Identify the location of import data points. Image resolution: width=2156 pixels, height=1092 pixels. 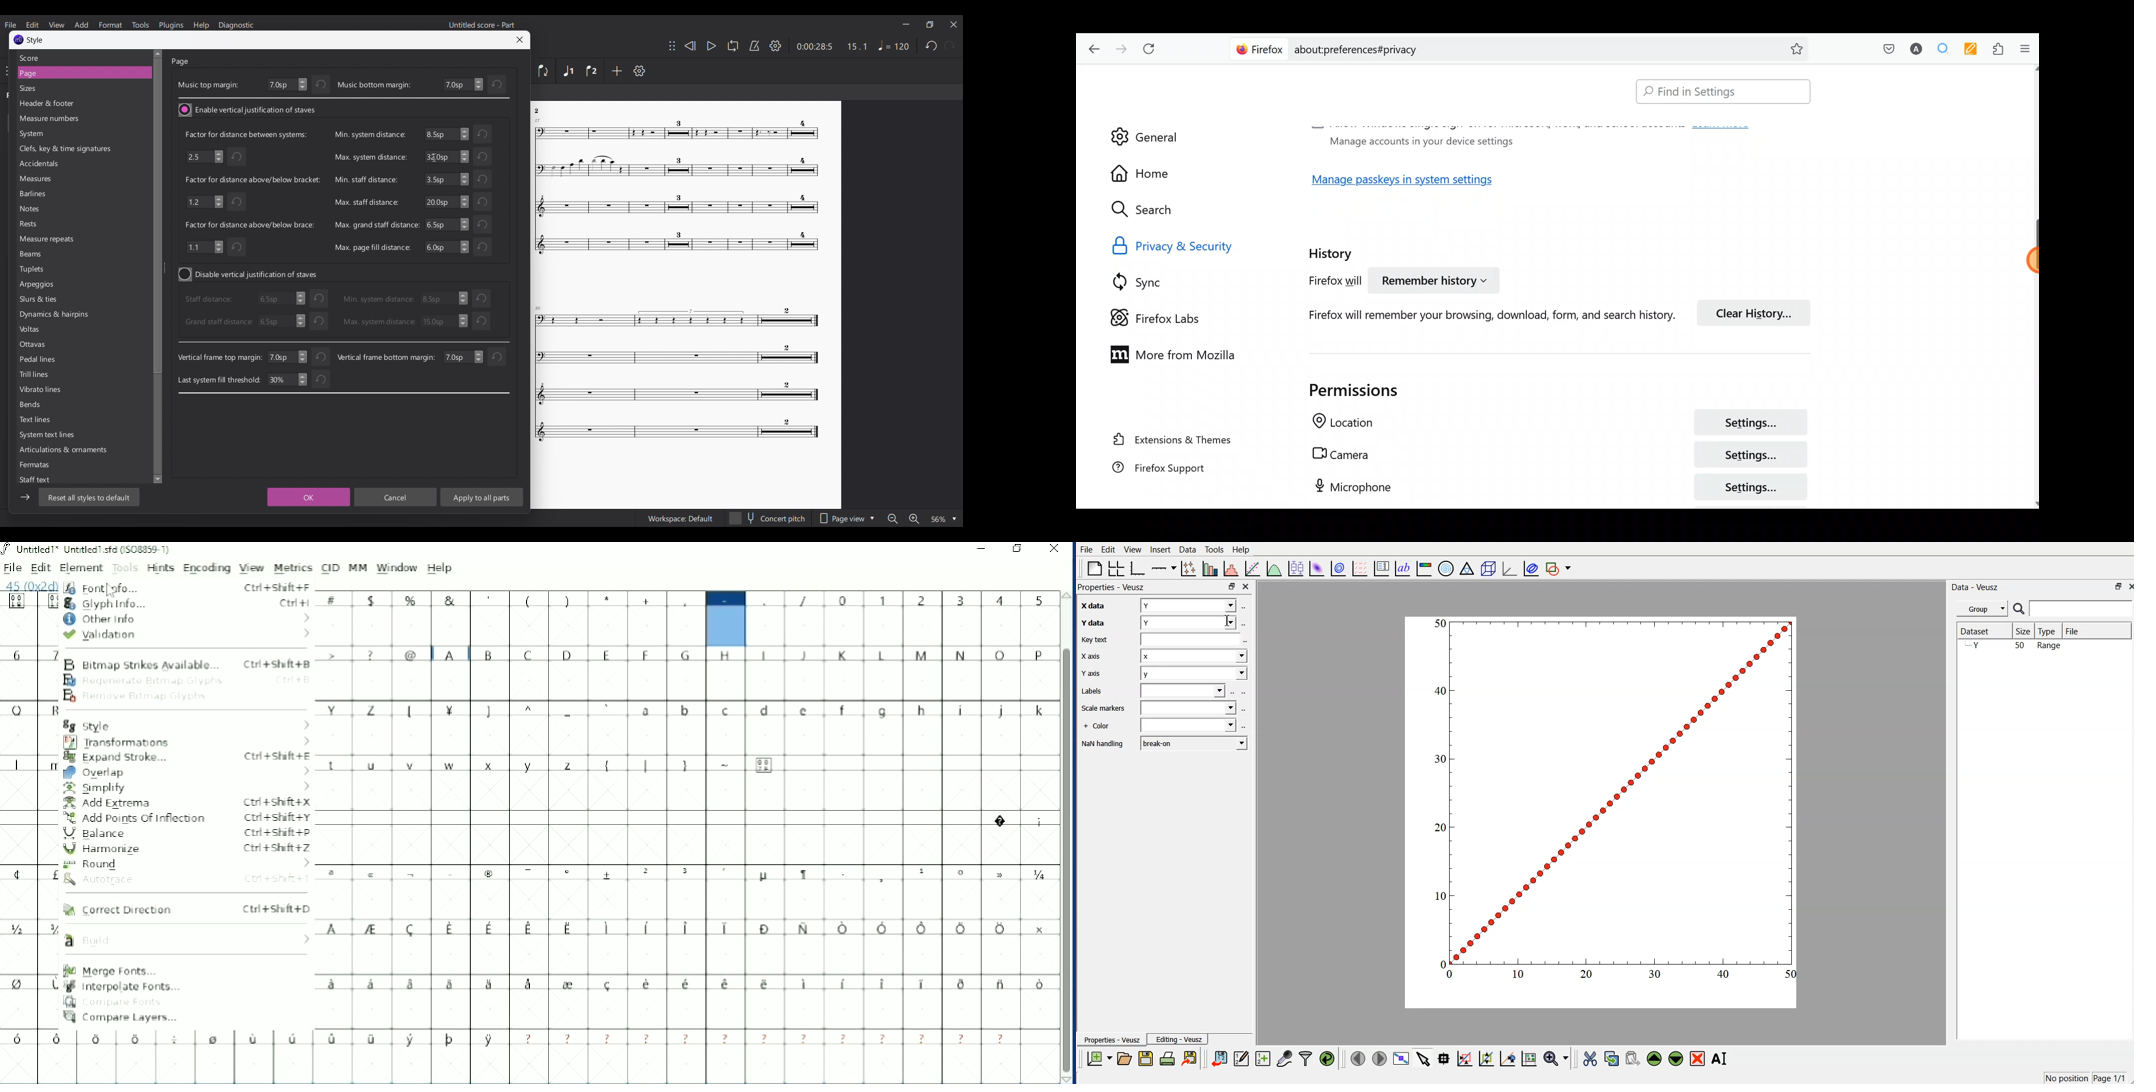
(1220, 1059).